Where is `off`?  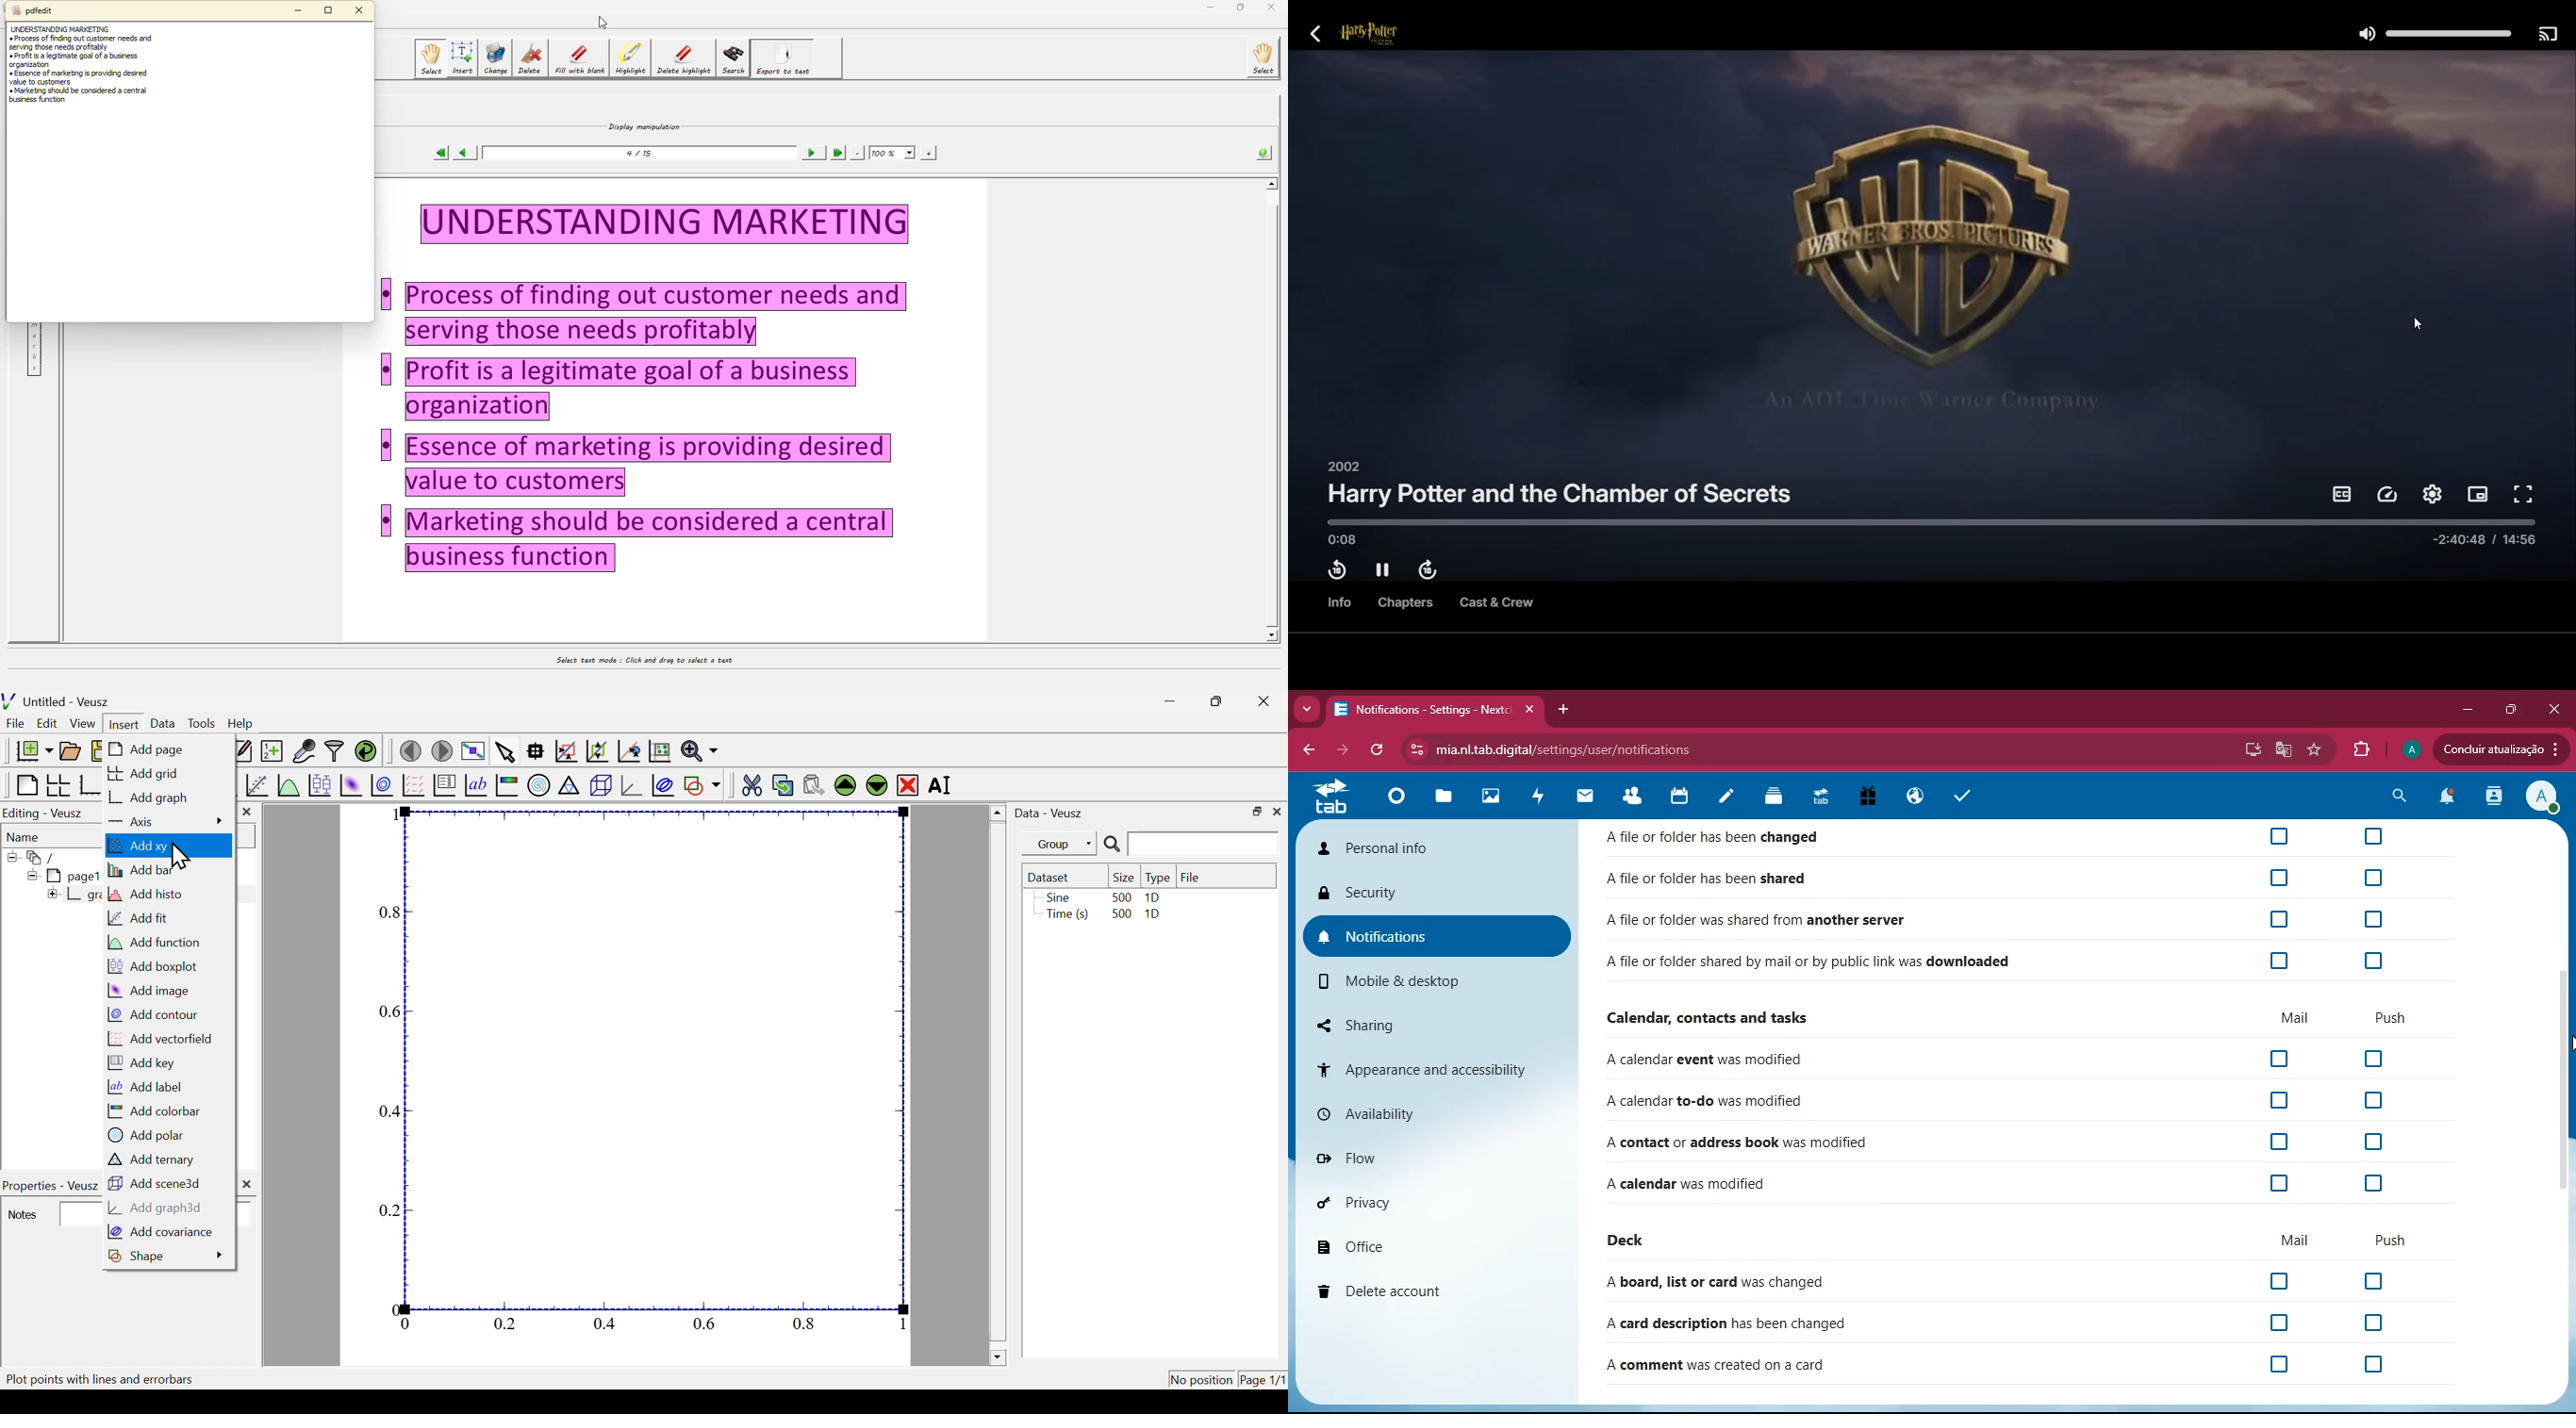
off is located at coordinates (2279, 878).